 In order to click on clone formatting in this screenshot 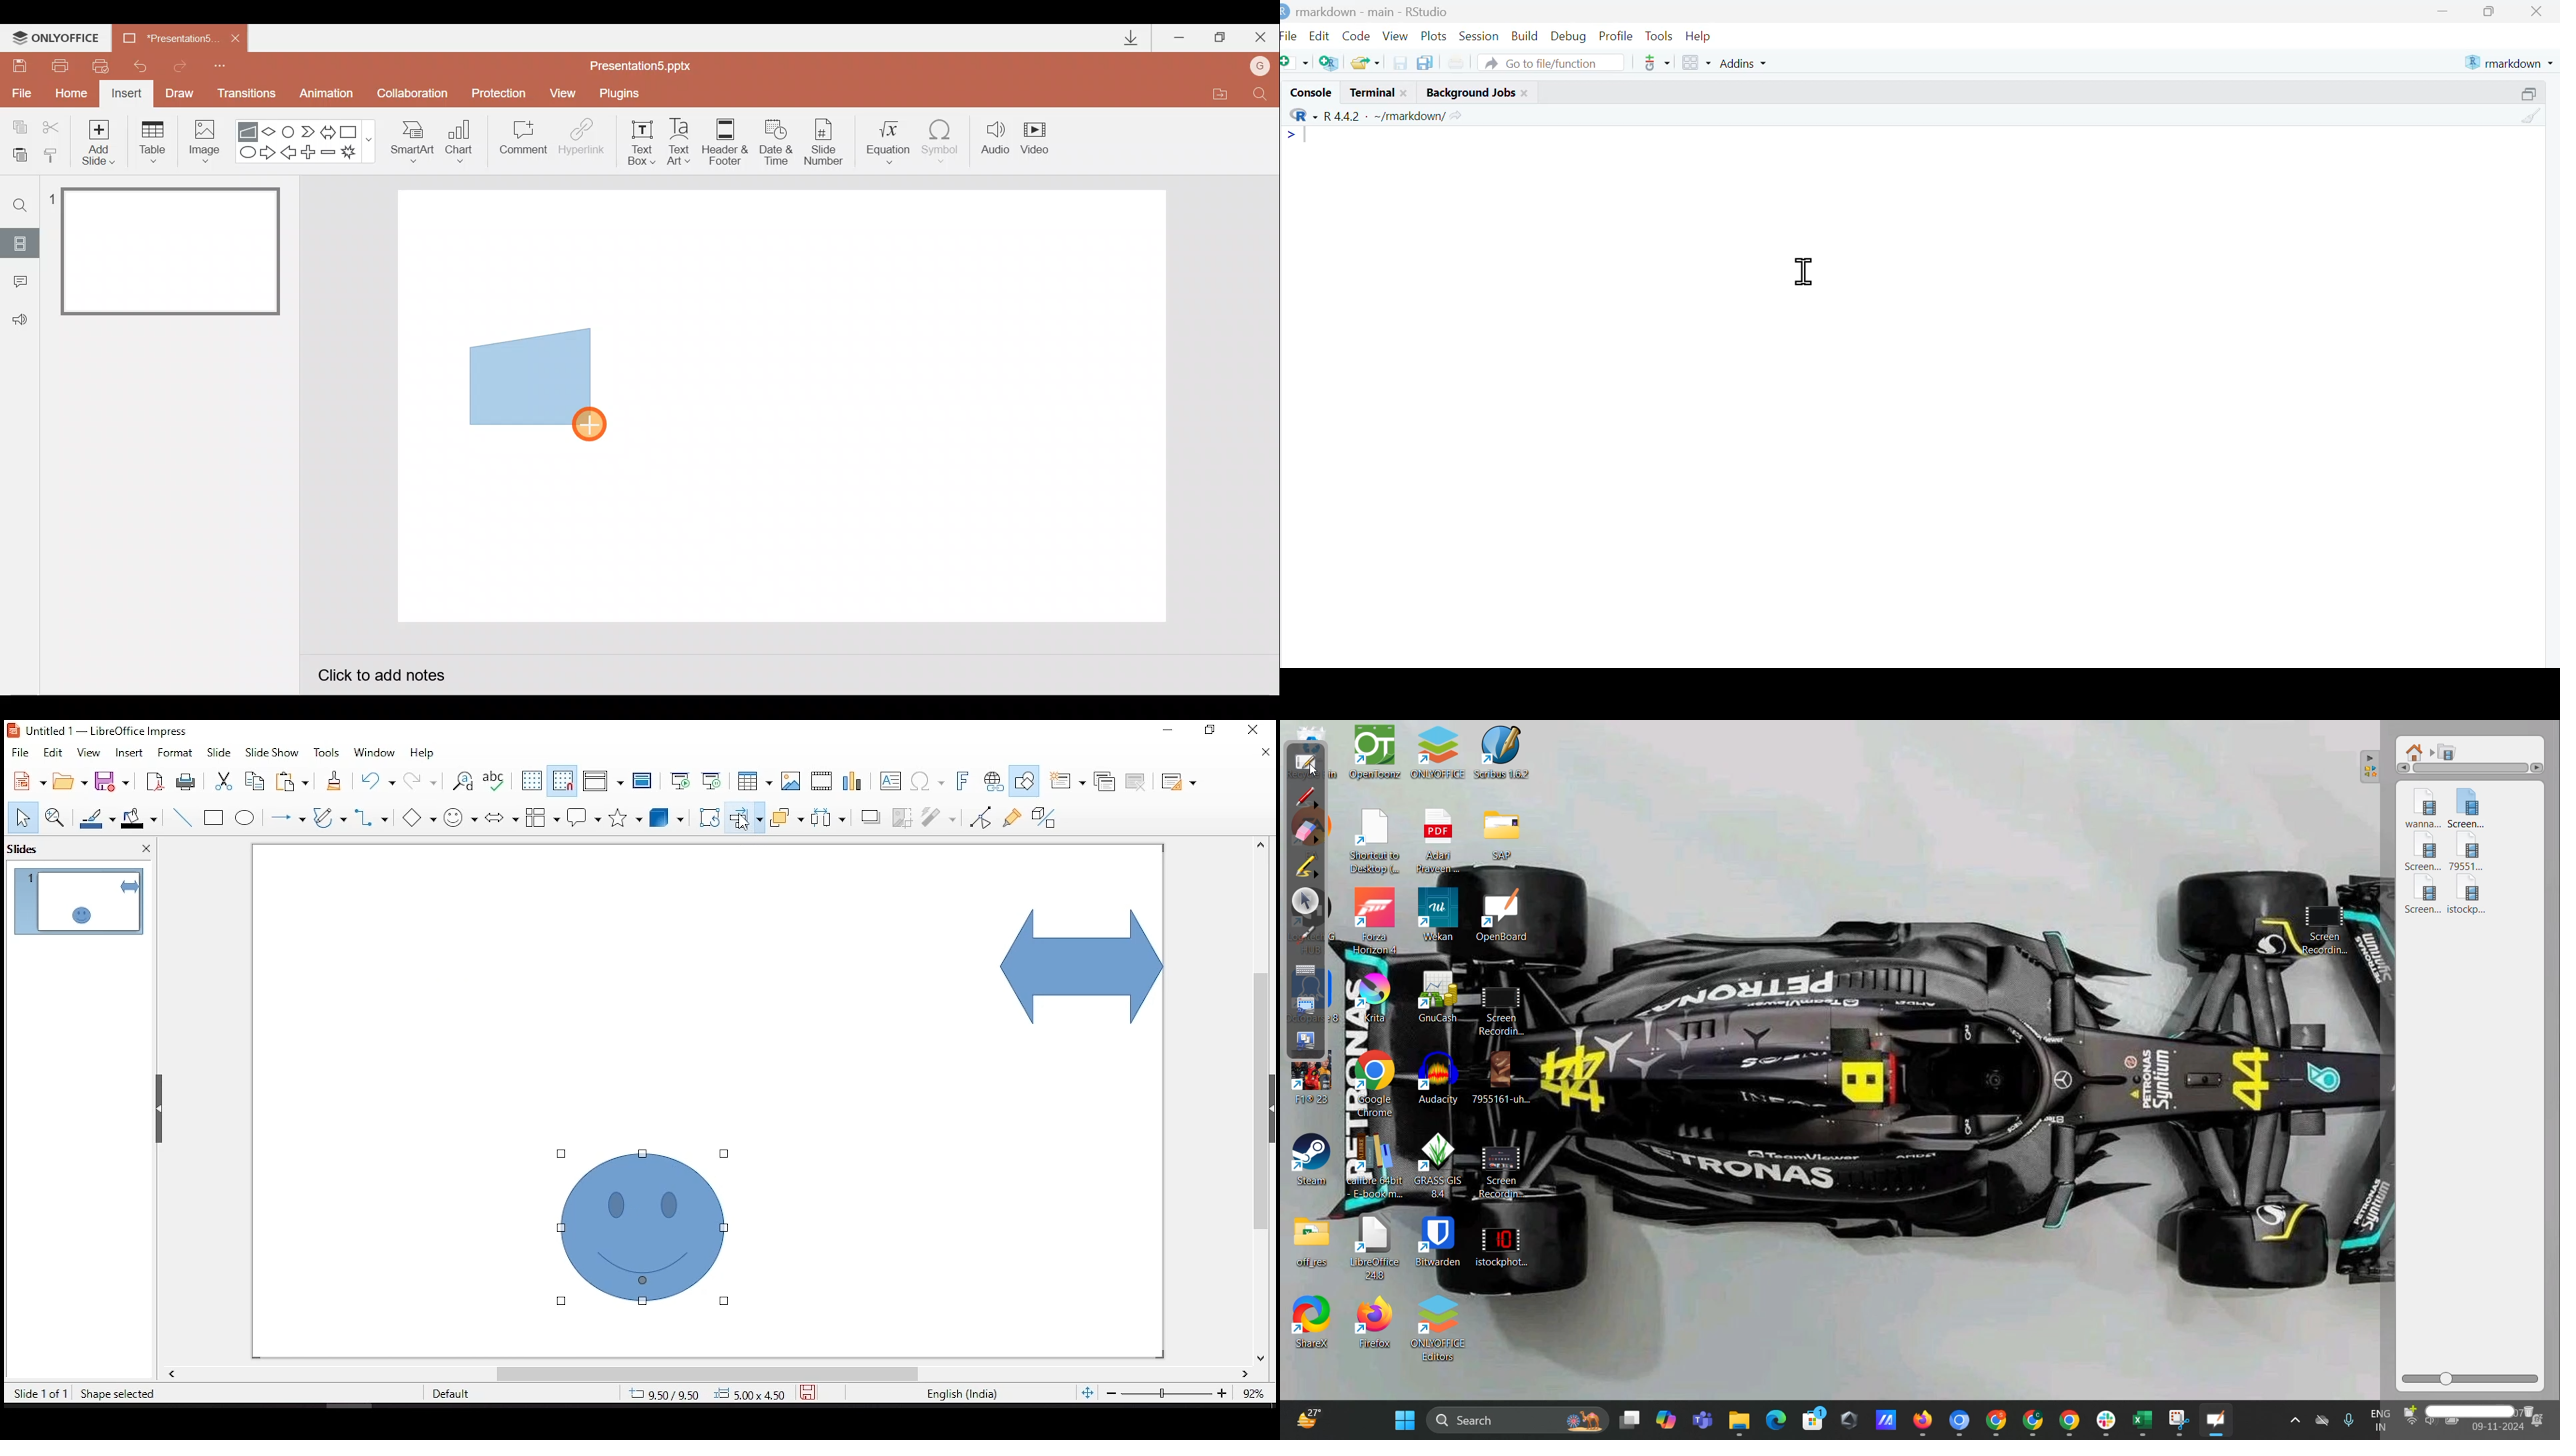, I will do `click(338, 782)`.